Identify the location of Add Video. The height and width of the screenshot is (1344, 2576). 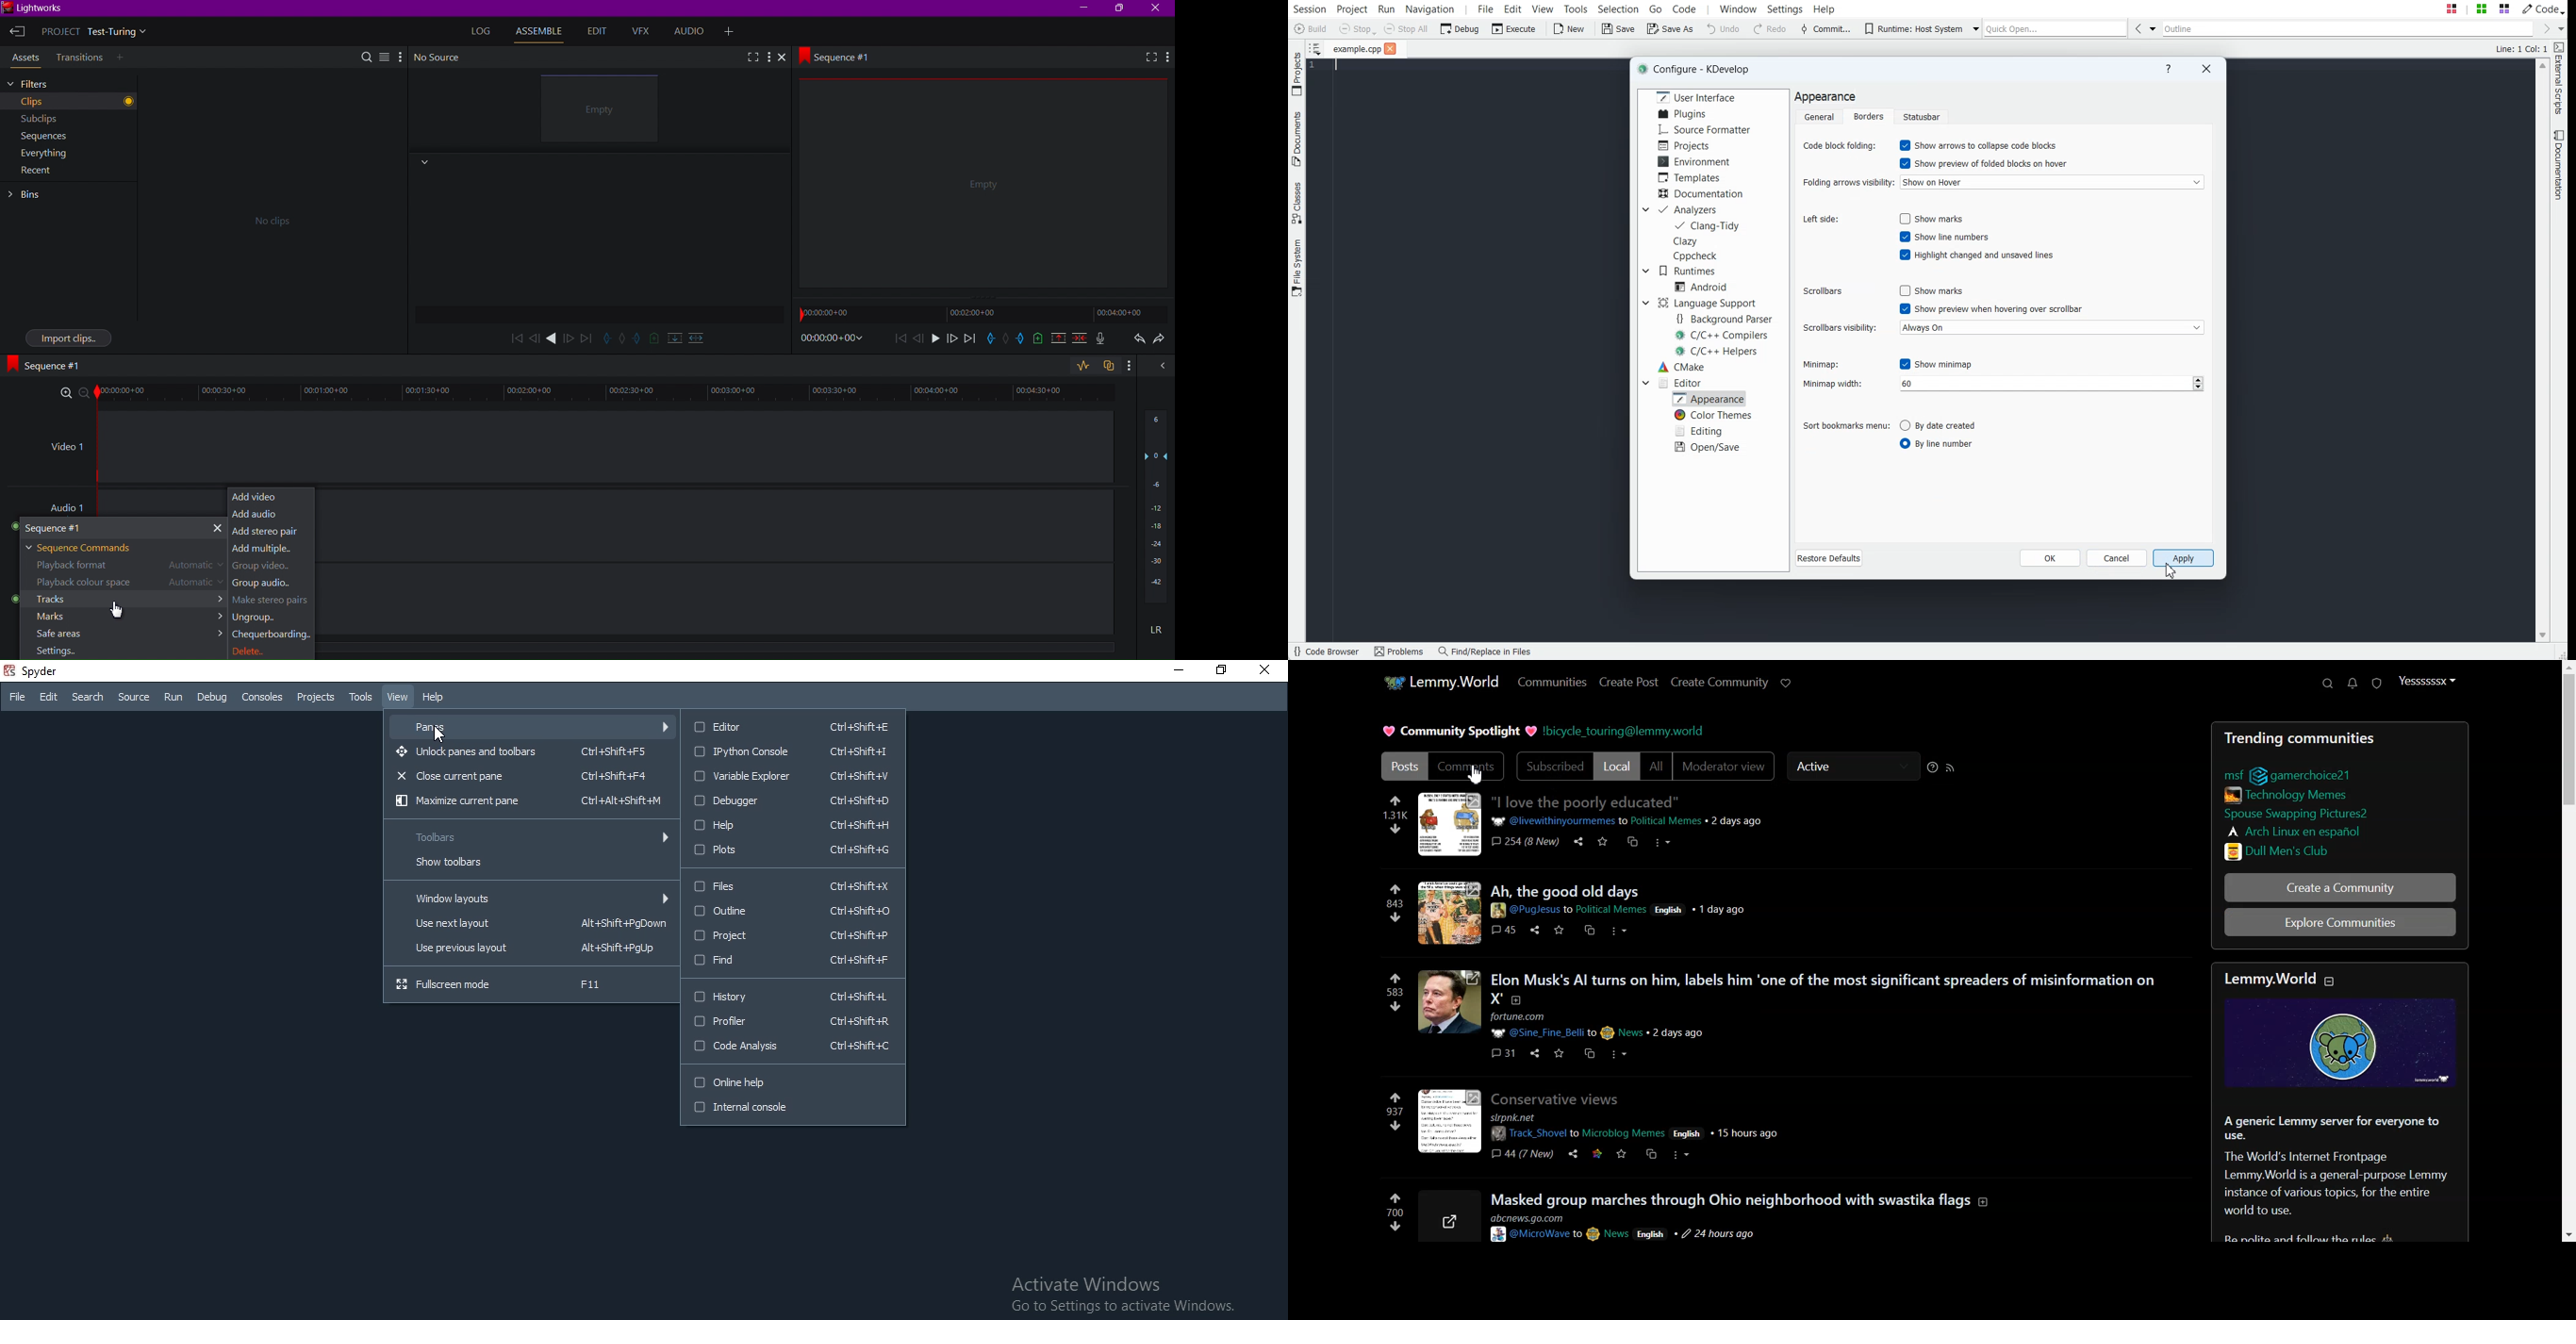
(271, 495).